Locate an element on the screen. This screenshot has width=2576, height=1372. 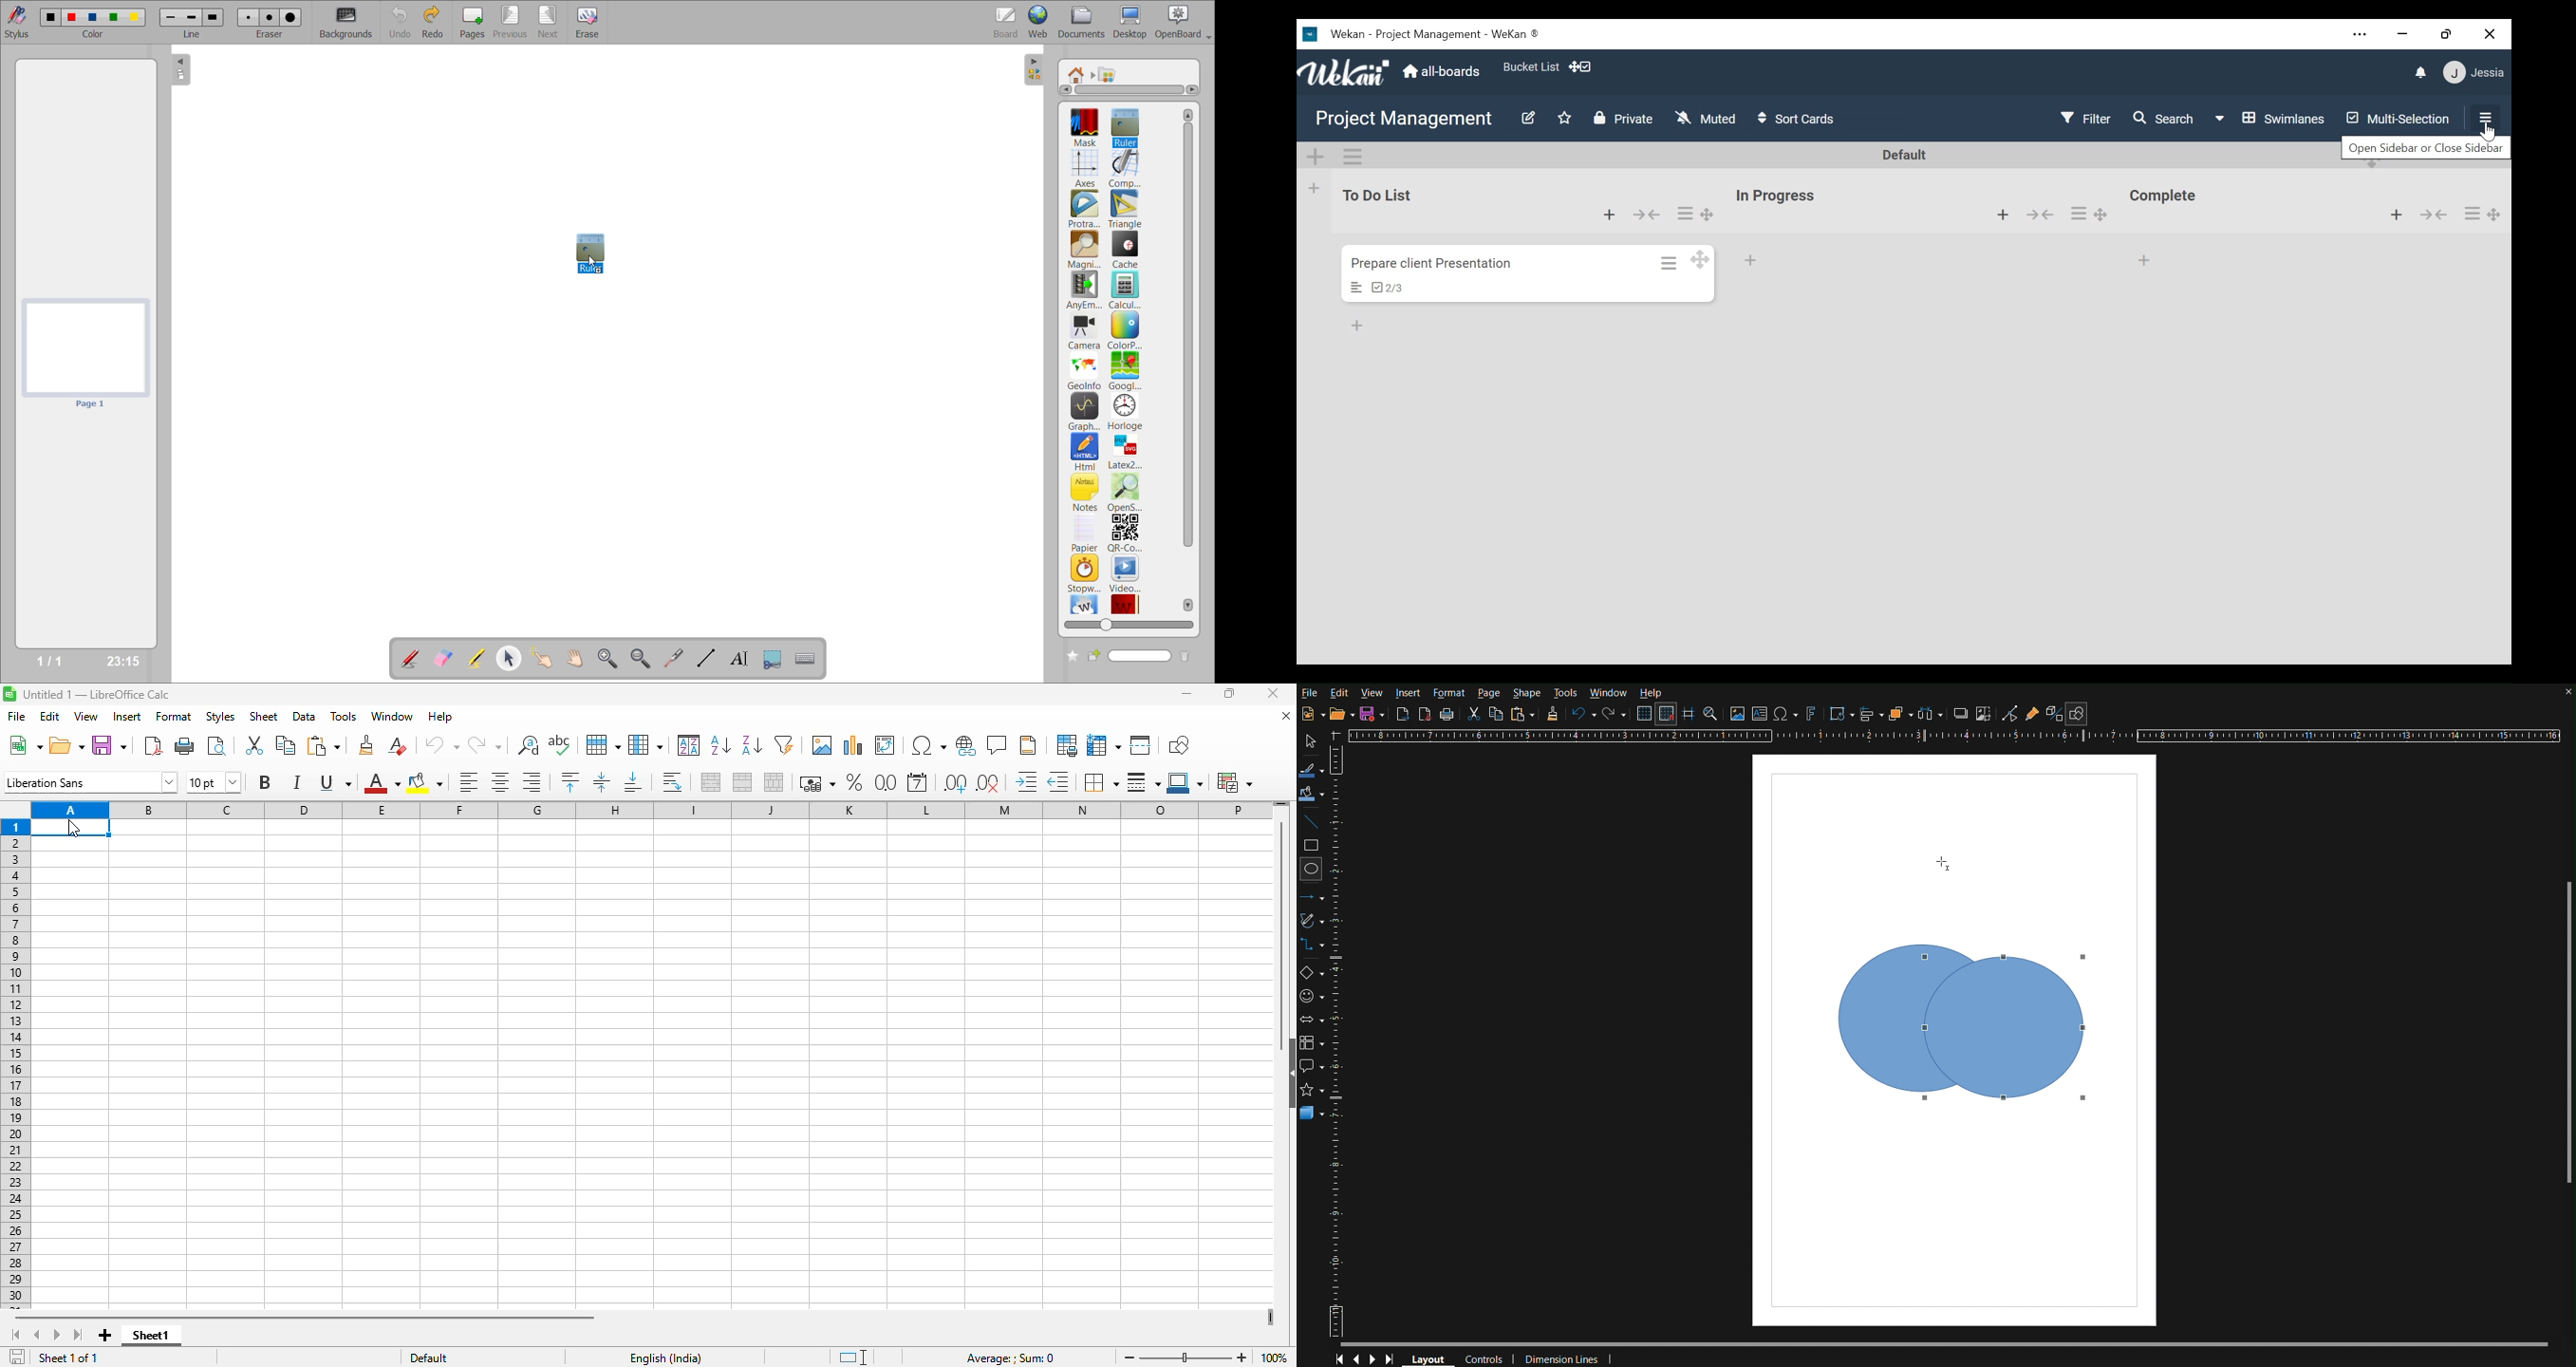
show is located at coordinates (1288, 1073).